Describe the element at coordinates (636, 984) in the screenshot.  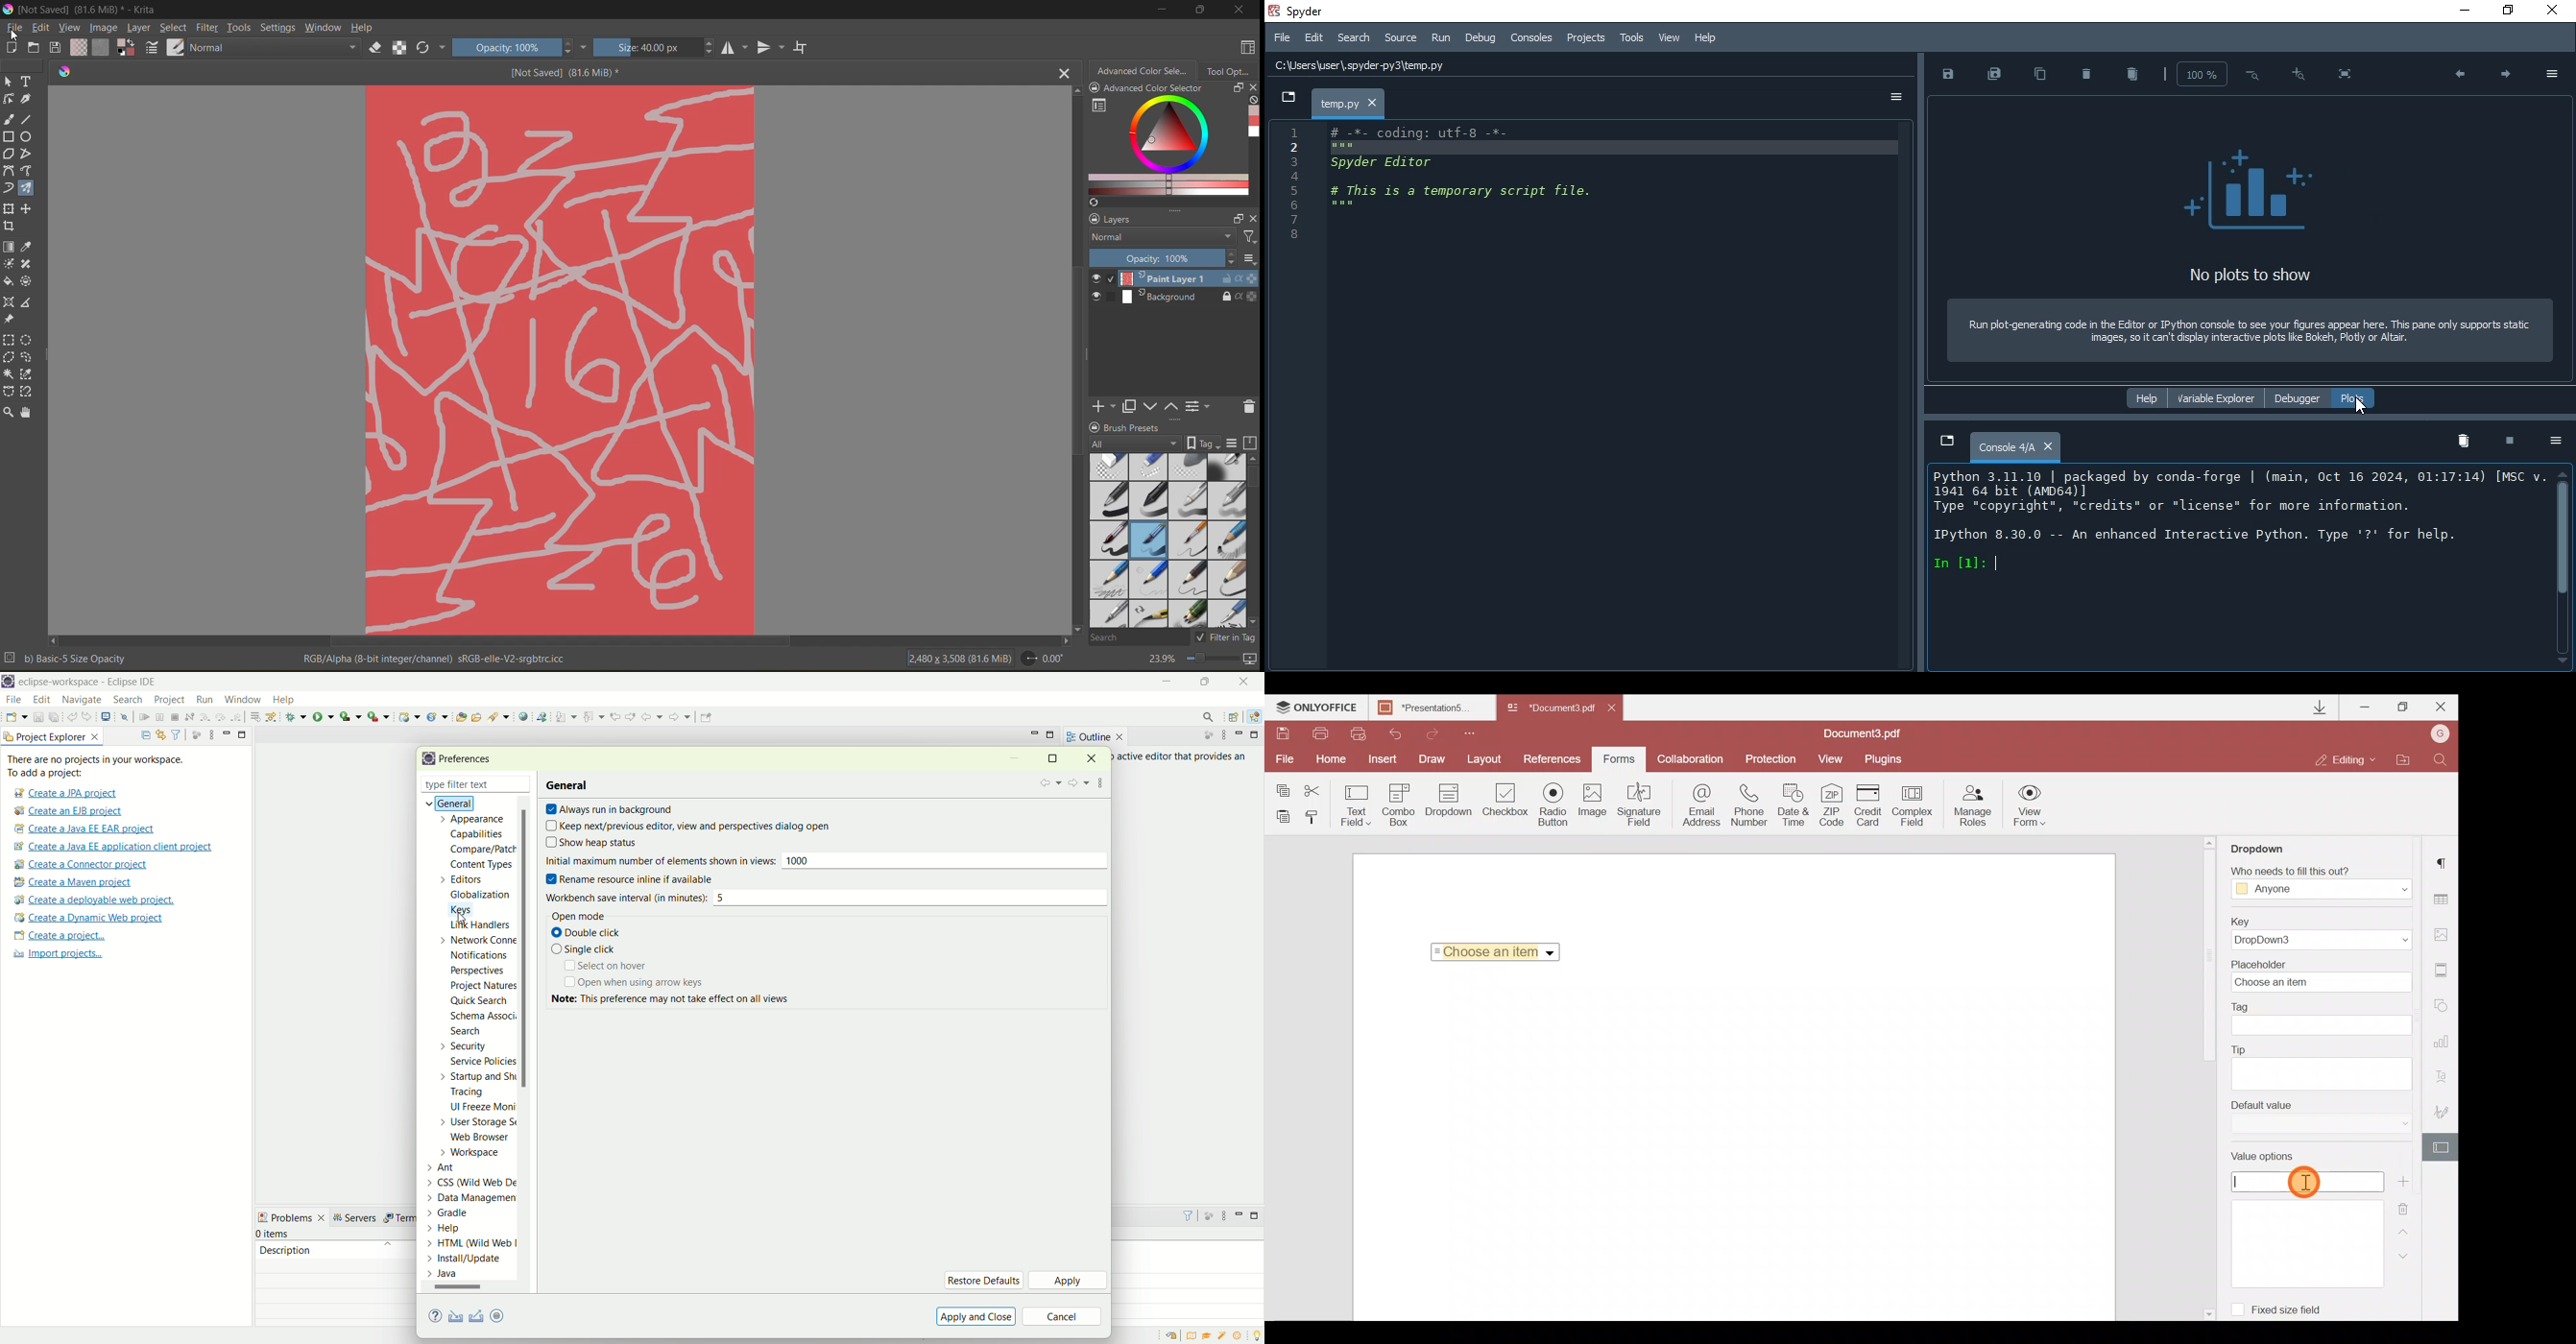
I see `open when using arrow keys` at that location.